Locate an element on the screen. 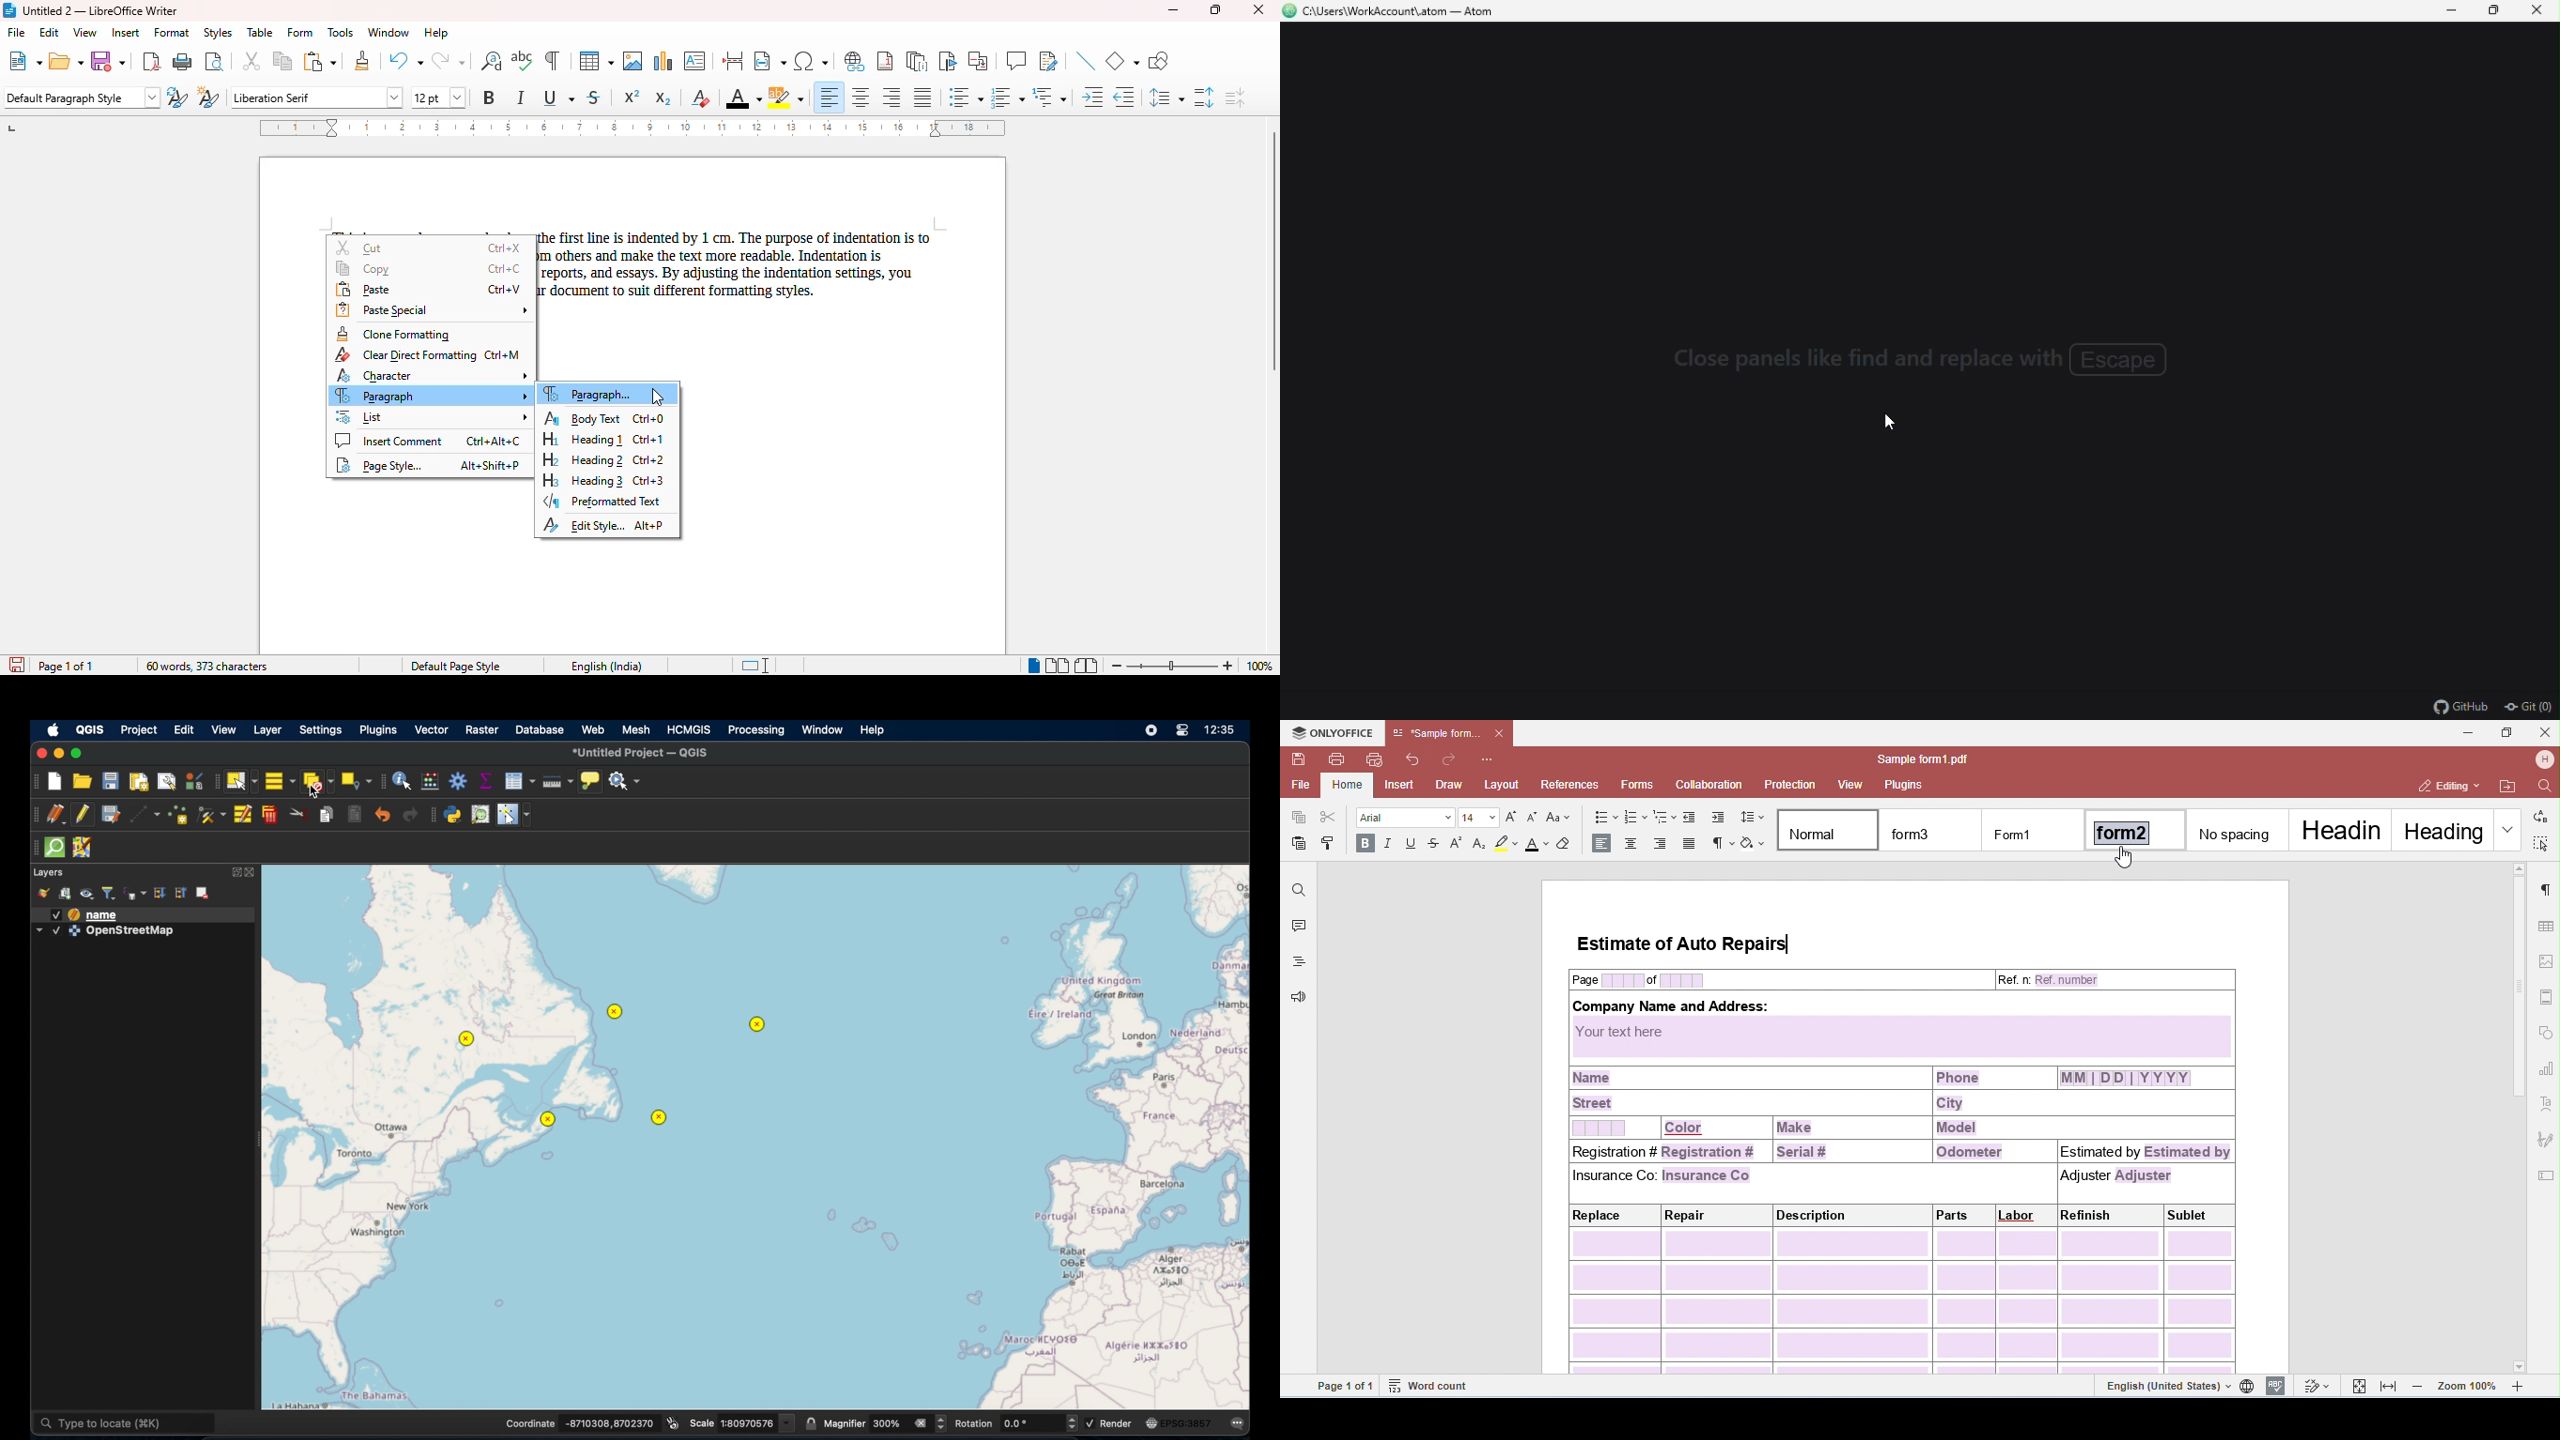 The width and height of the screenshot is (2576, 1456). python console is located at coordinates (453, 815).